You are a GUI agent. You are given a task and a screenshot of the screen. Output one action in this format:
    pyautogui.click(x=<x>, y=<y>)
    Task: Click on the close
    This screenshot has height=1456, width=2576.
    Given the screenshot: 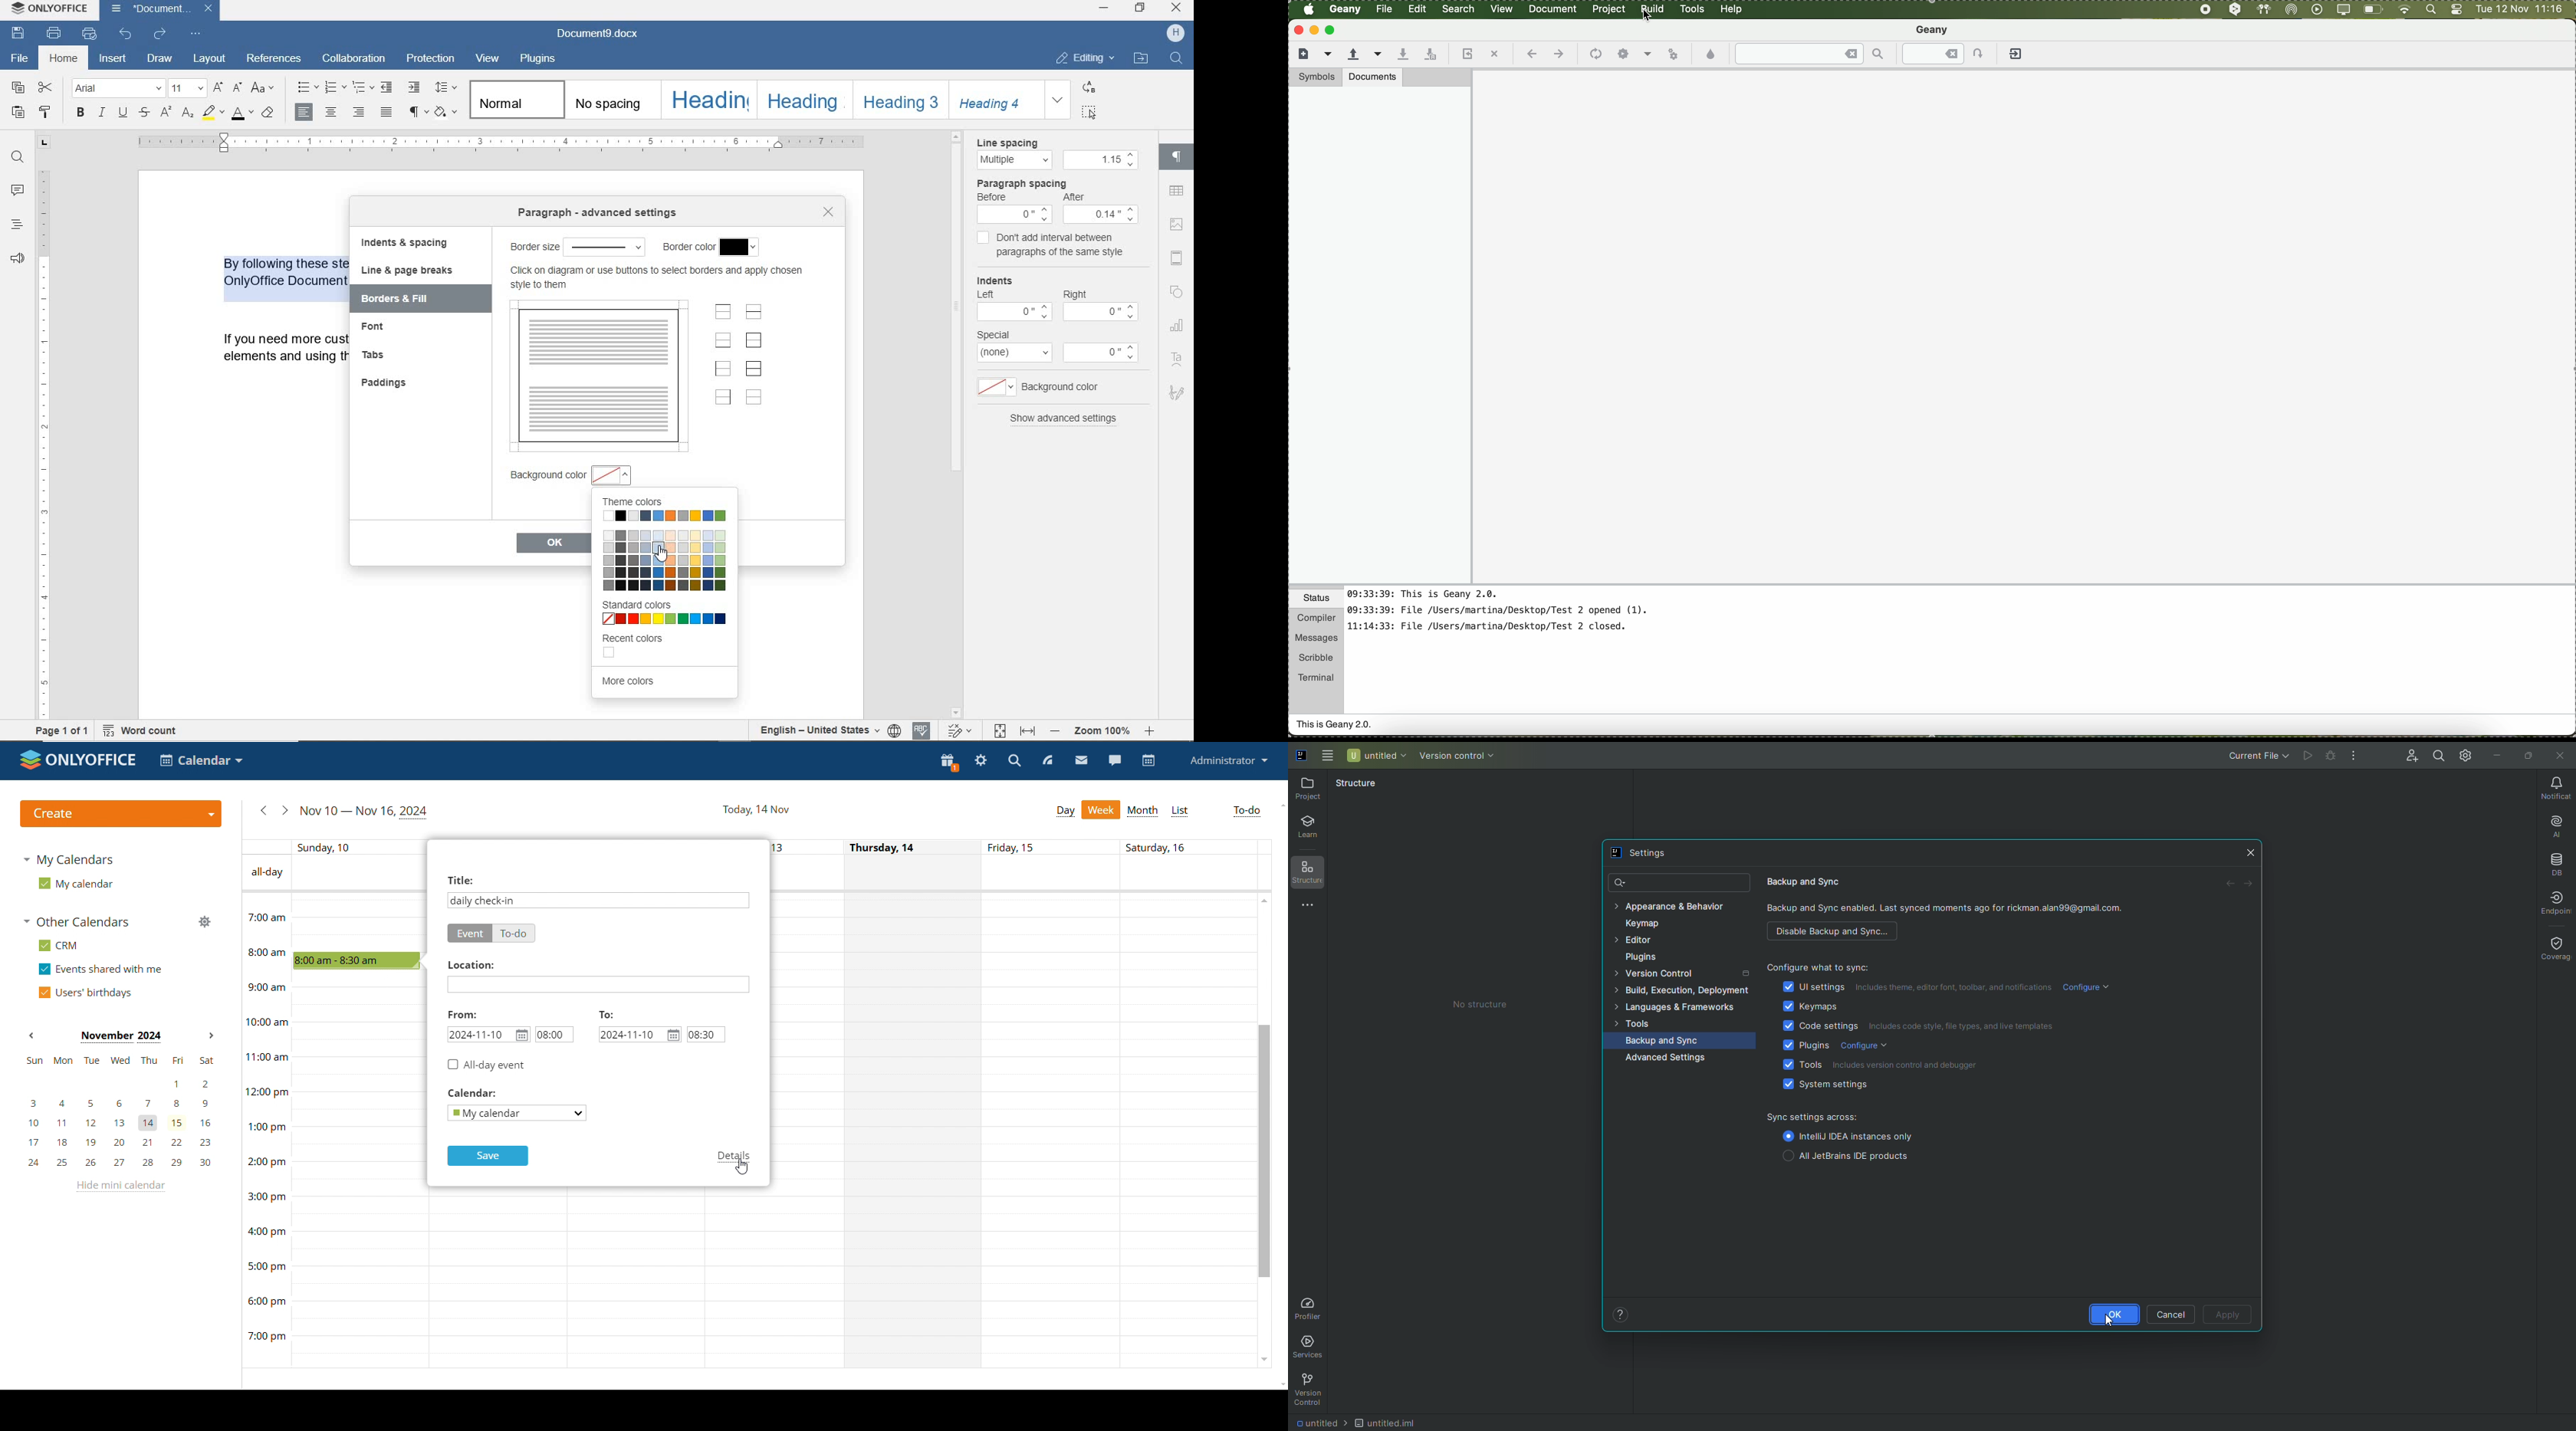 What is the action you would take?
    pyautogui.click(x=830, y=212)
    